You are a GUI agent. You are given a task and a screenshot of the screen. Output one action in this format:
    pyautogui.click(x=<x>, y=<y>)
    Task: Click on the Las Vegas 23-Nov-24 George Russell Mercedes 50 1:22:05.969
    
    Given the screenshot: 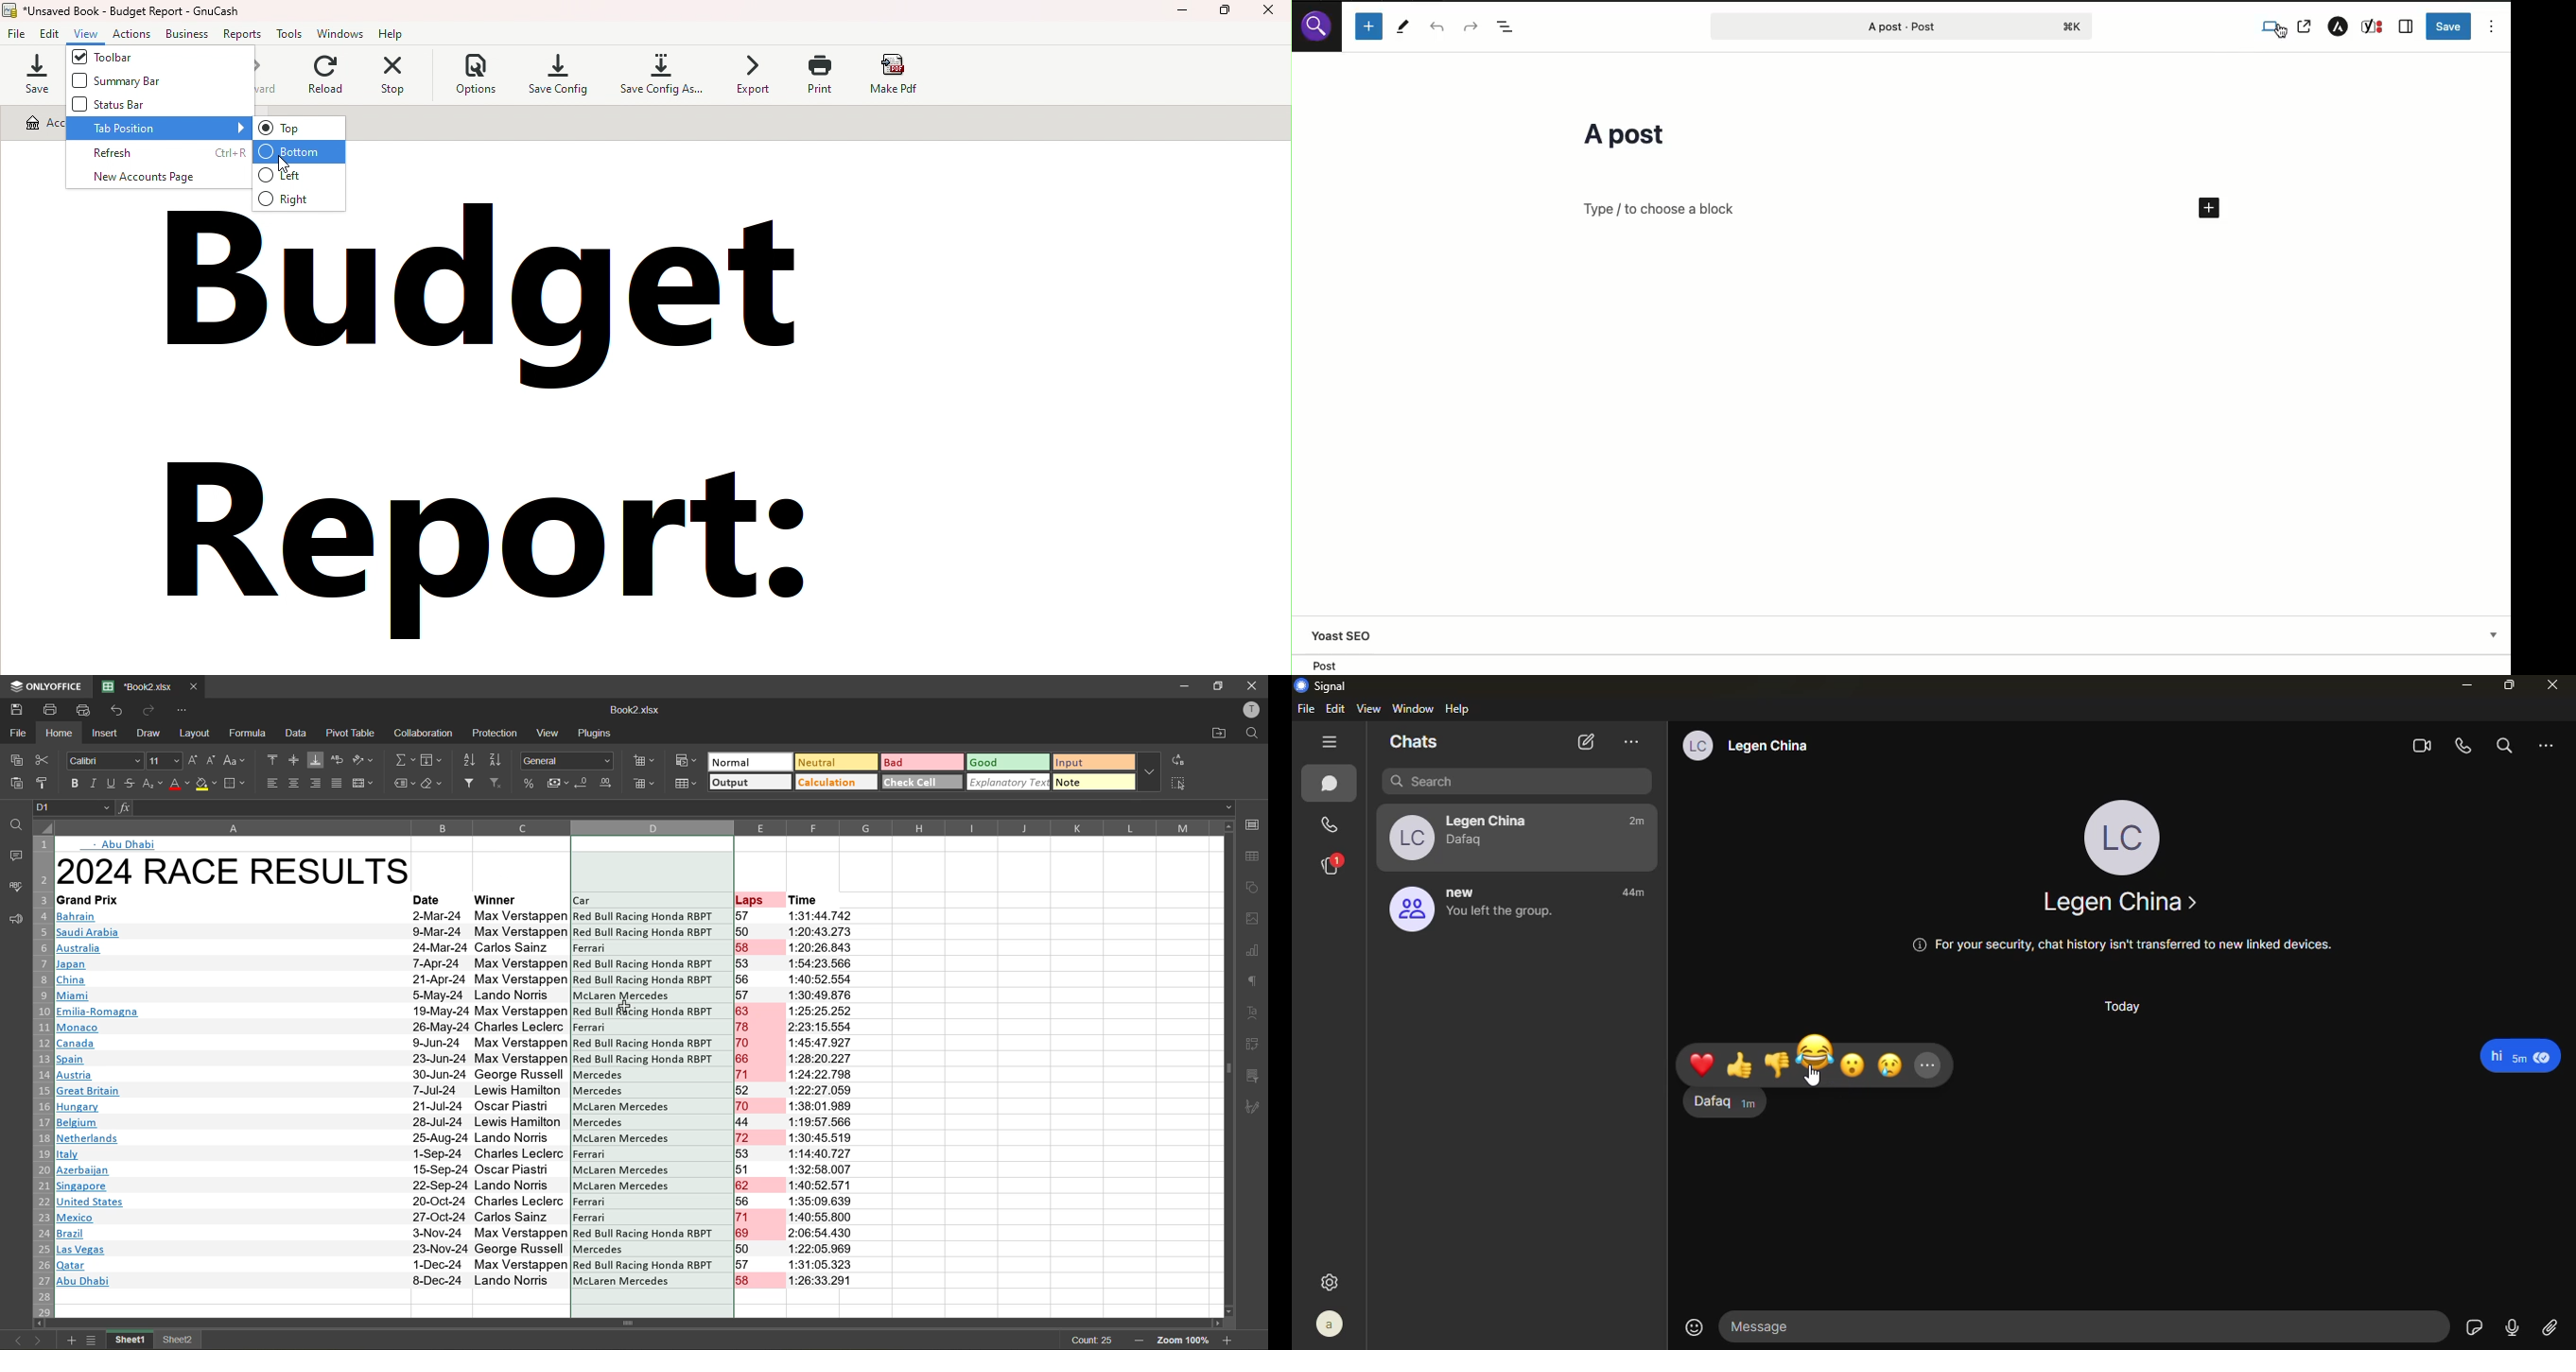 What is the action you would take?
    pyautogui.click(x=456, y=1251)
    